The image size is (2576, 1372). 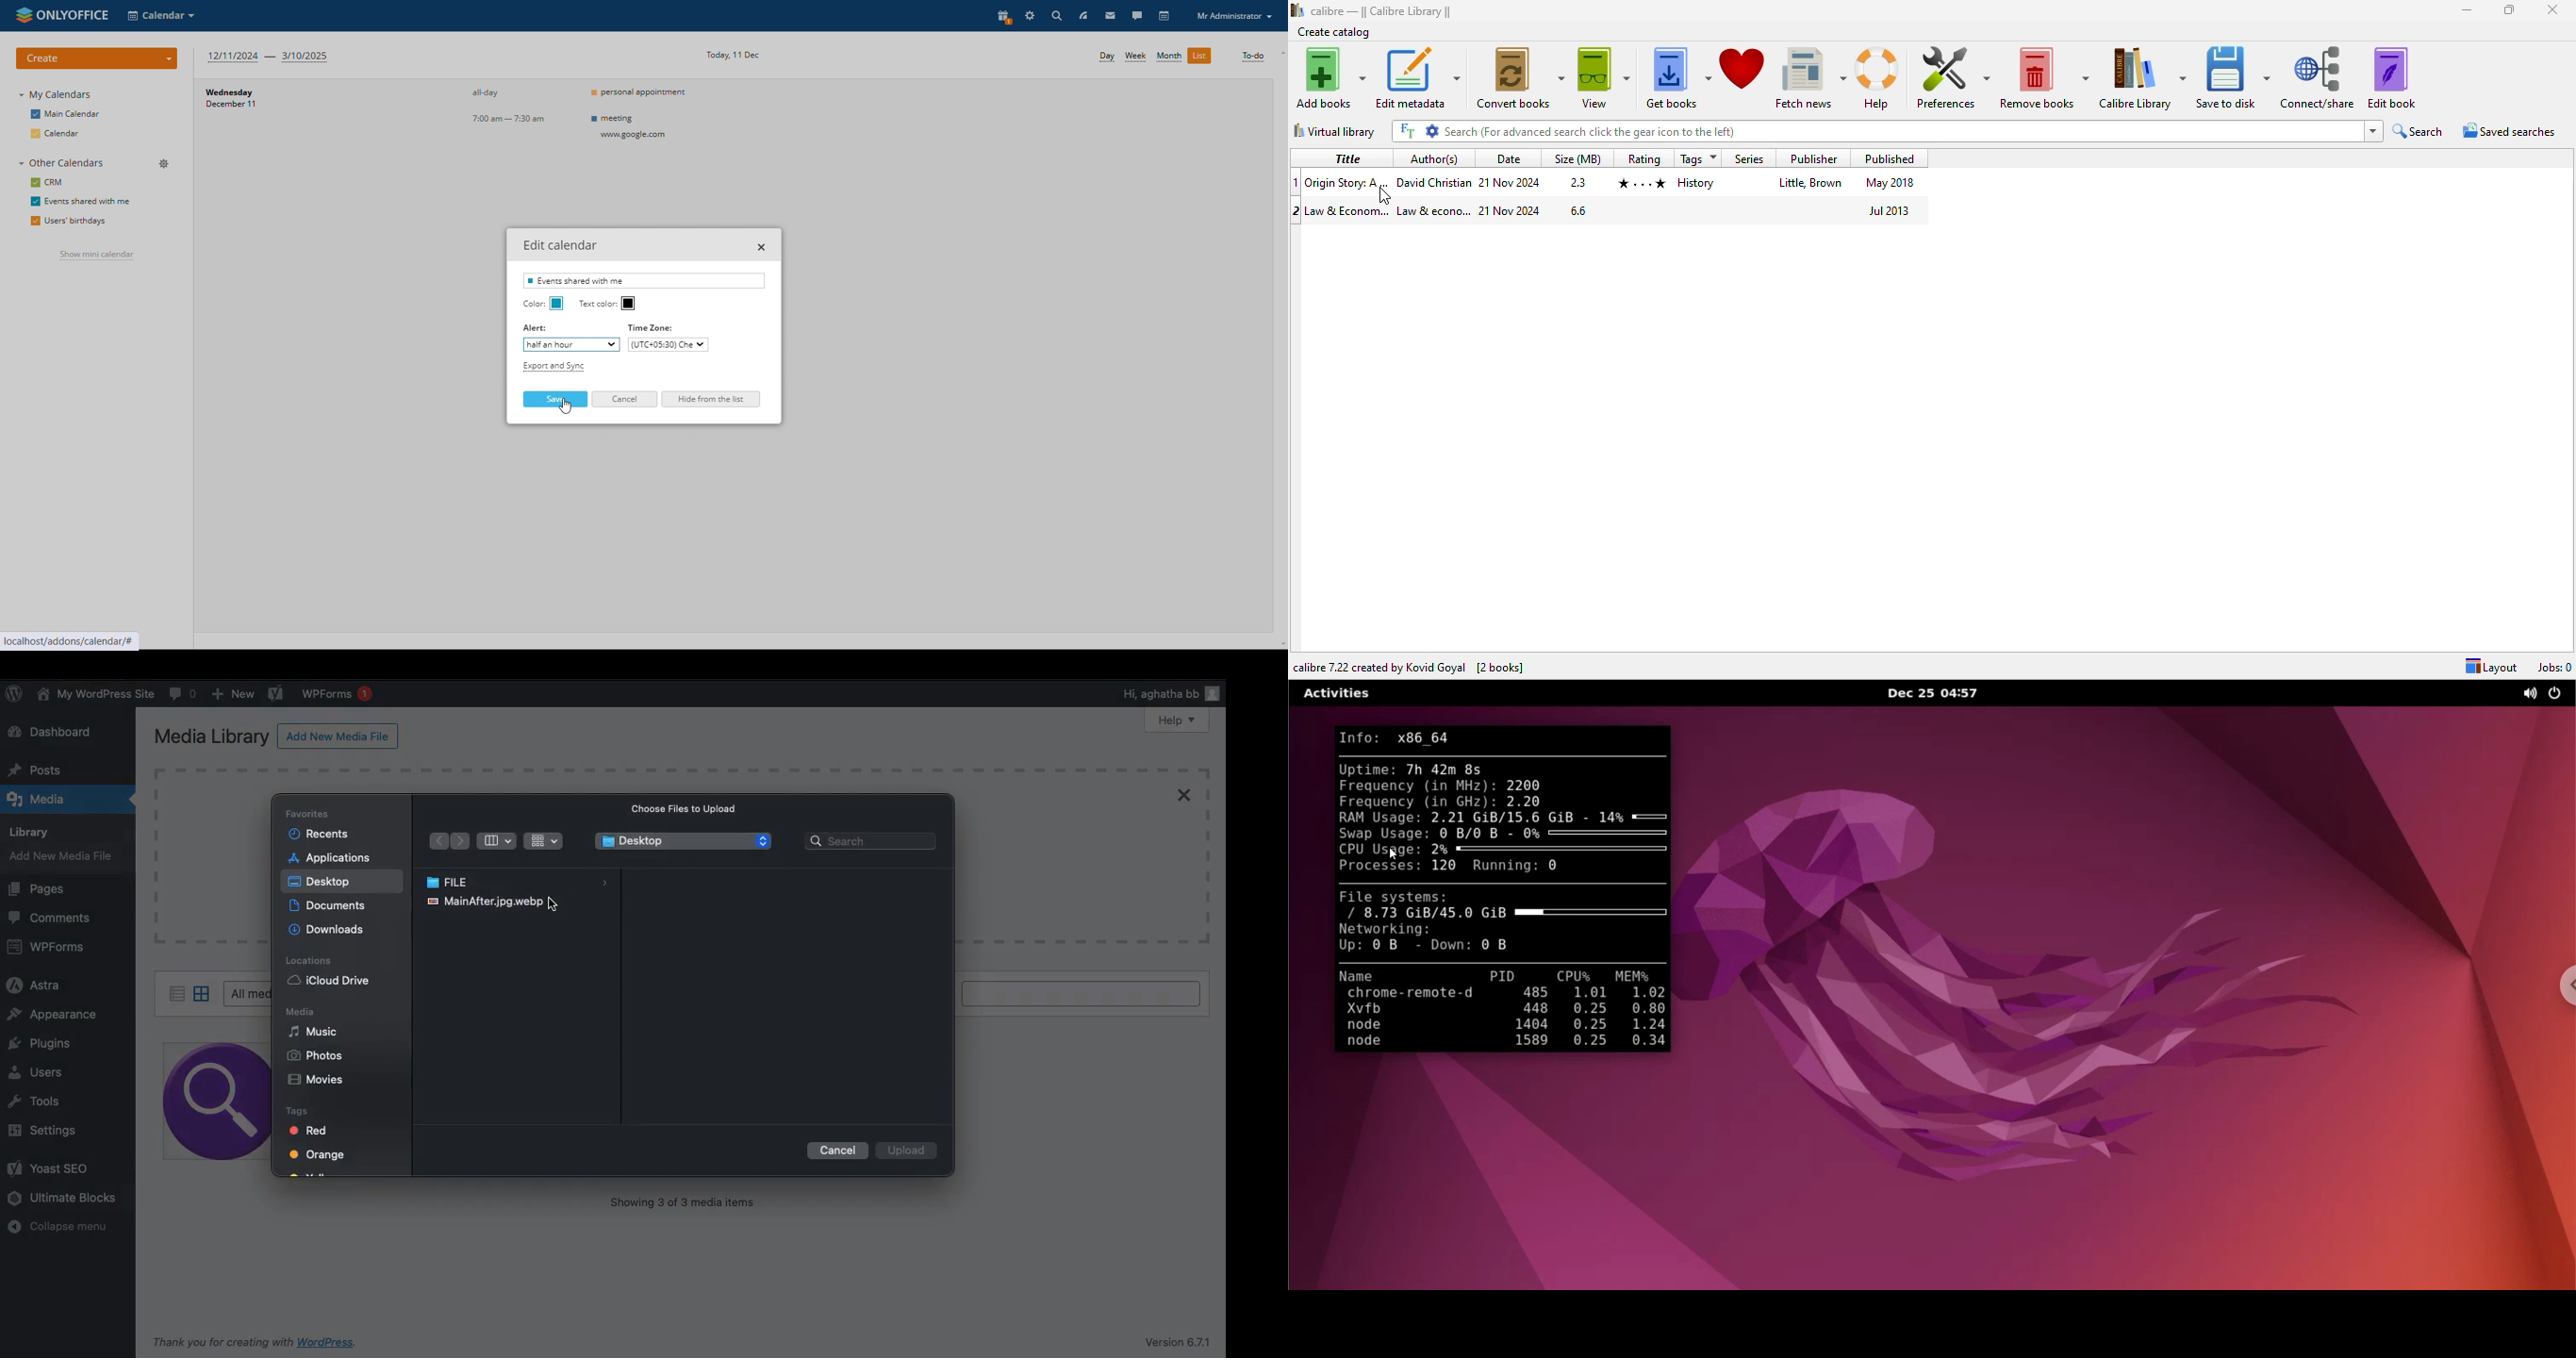 I want to click on settings, so click(x=1432, y=131).